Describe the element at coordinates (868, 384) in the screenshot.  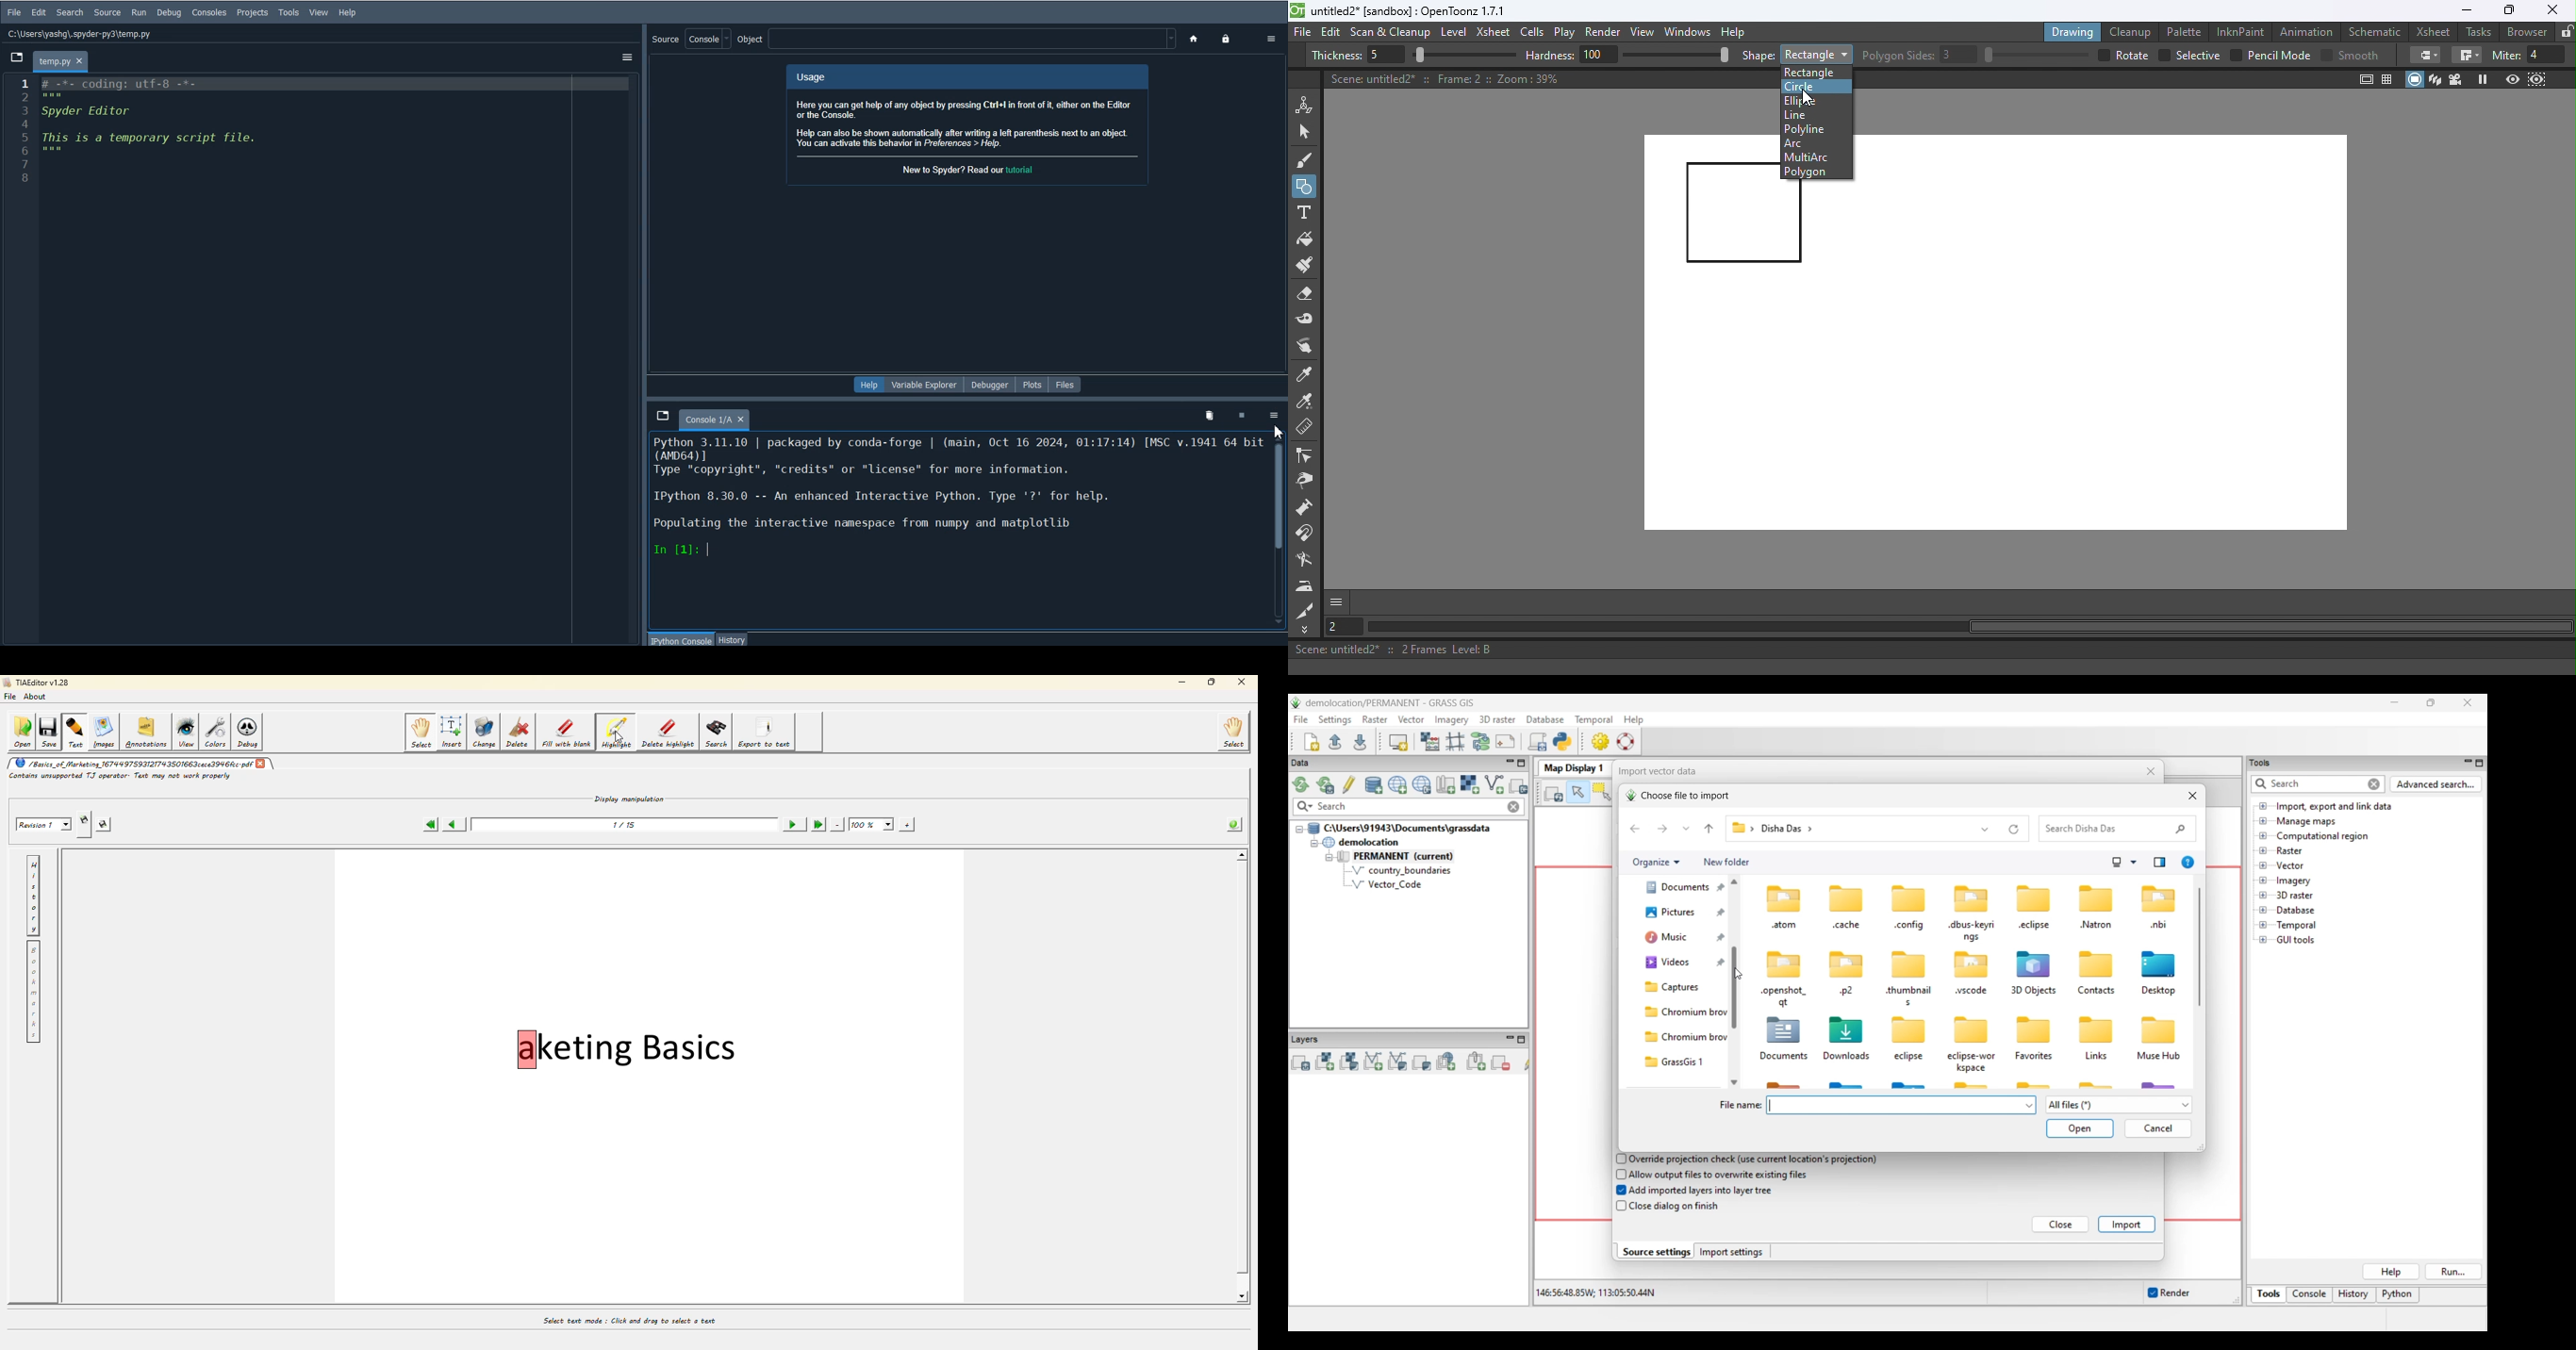
I see `Help` at that location.